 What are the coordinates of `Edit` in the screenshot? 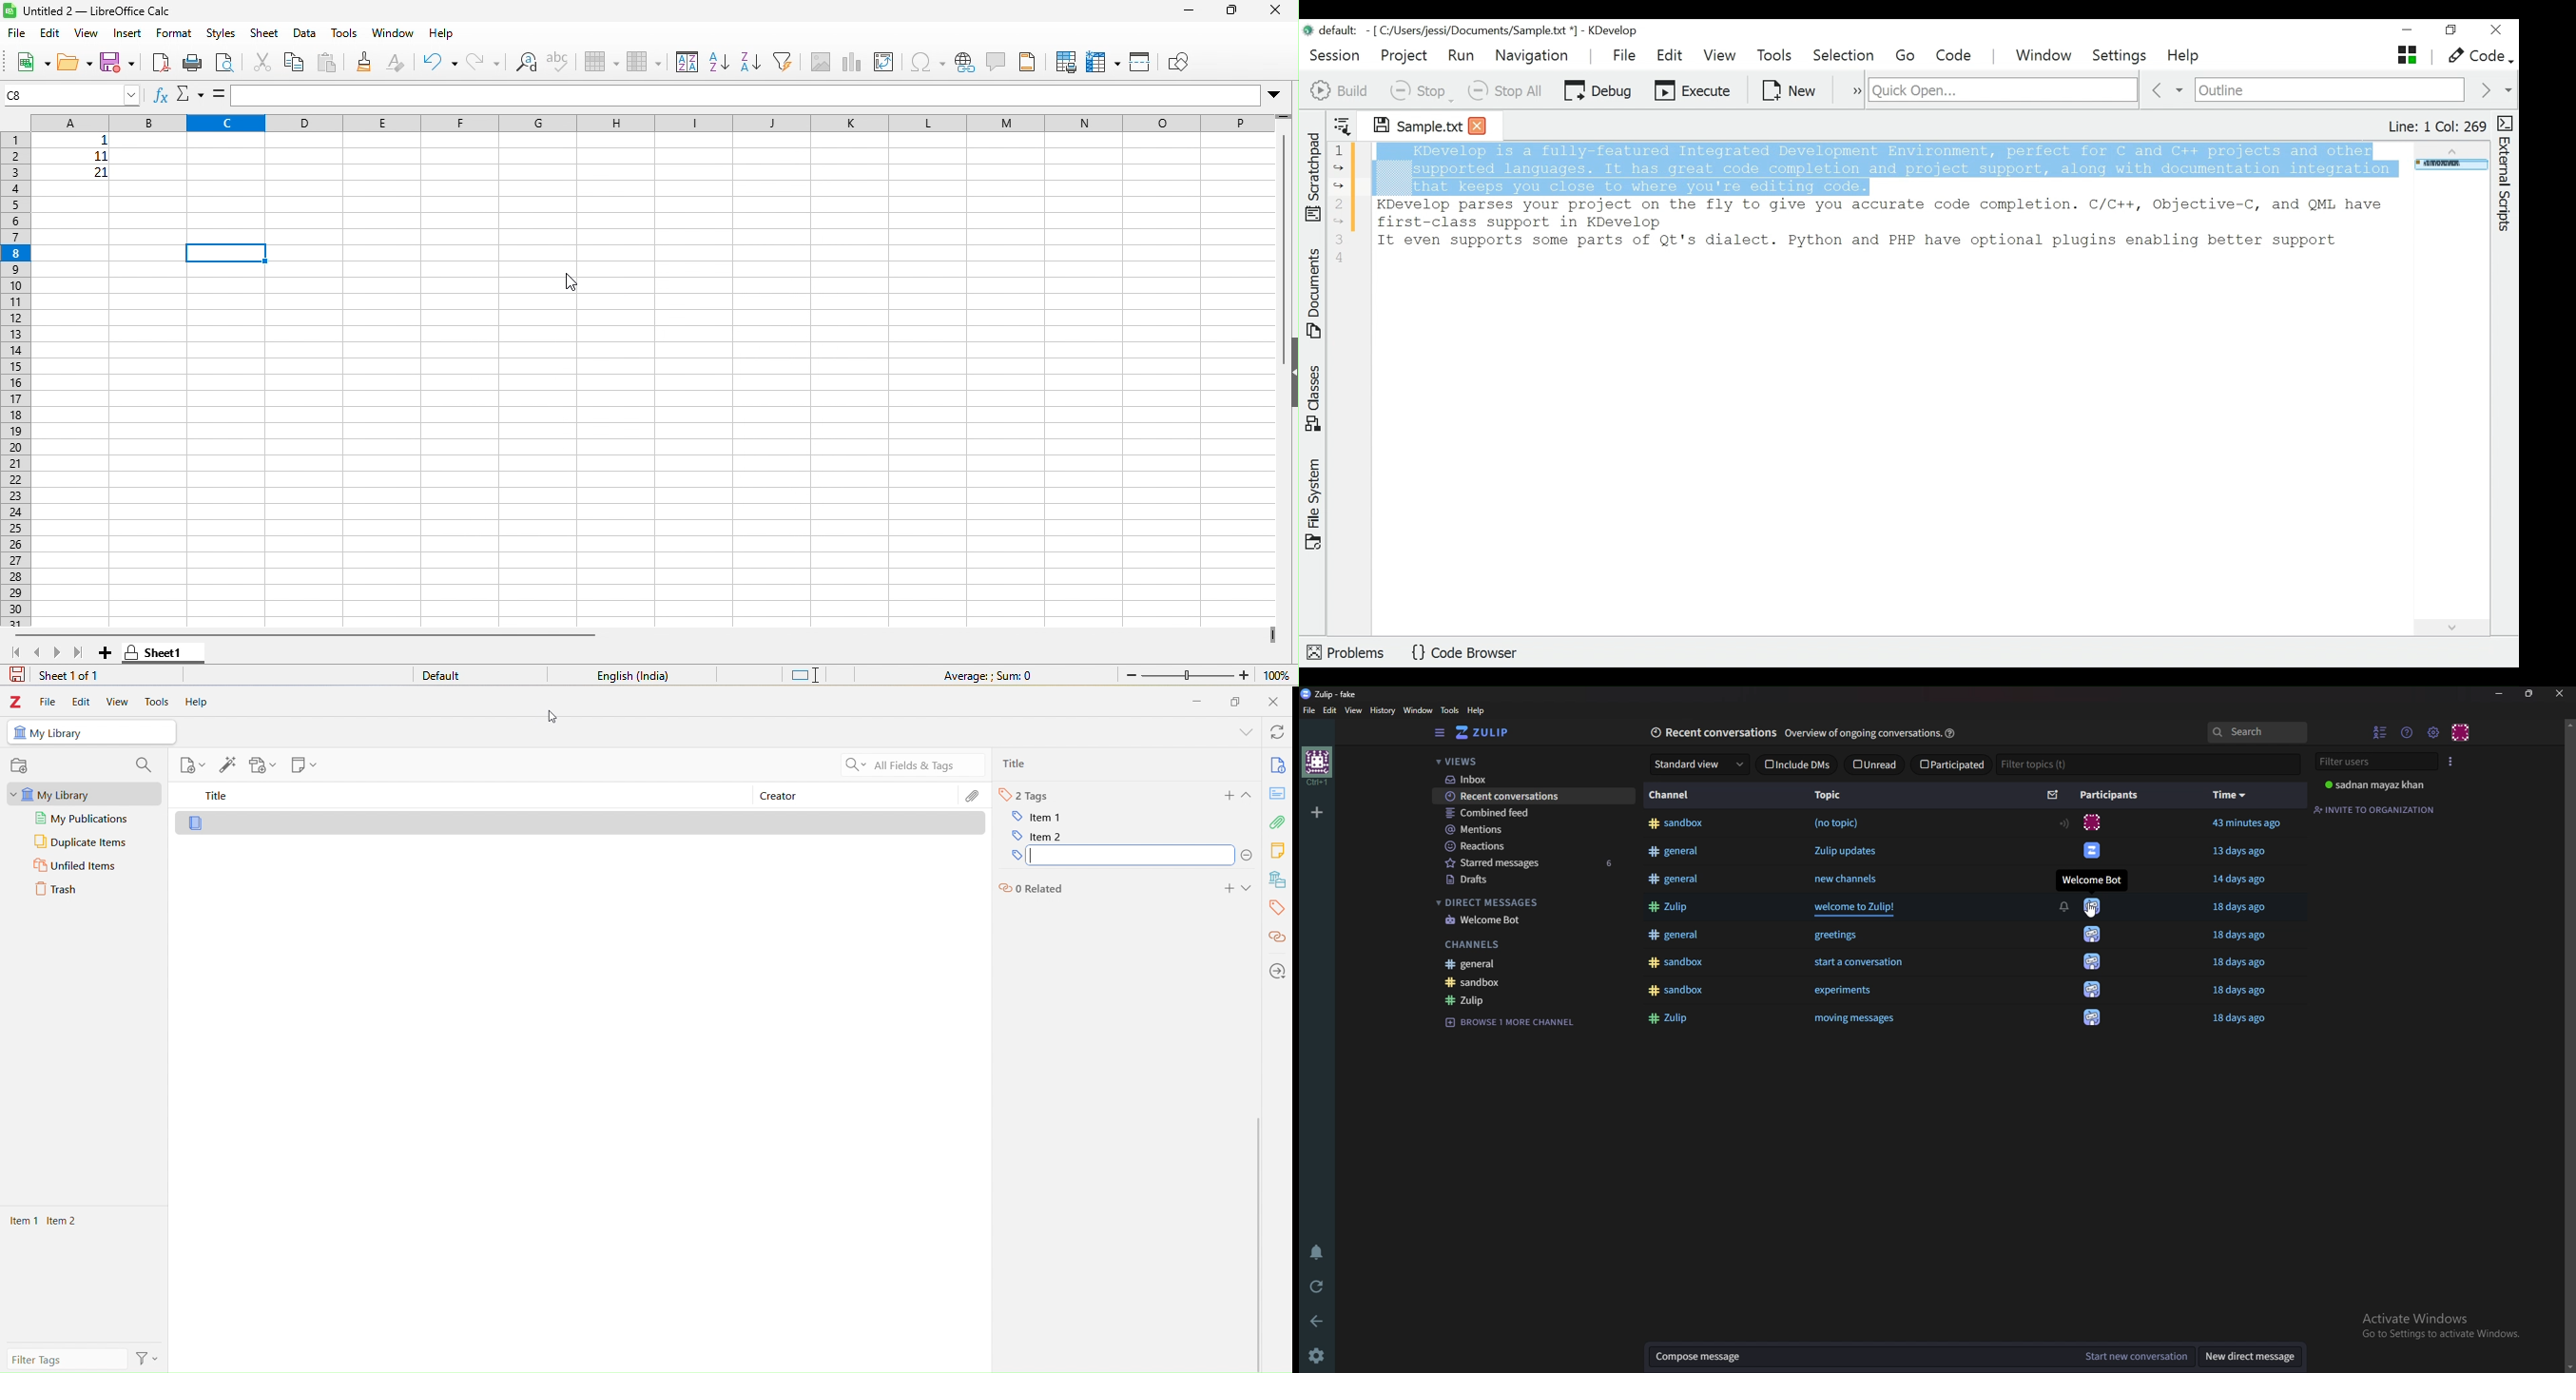 It's located at (79, 699).